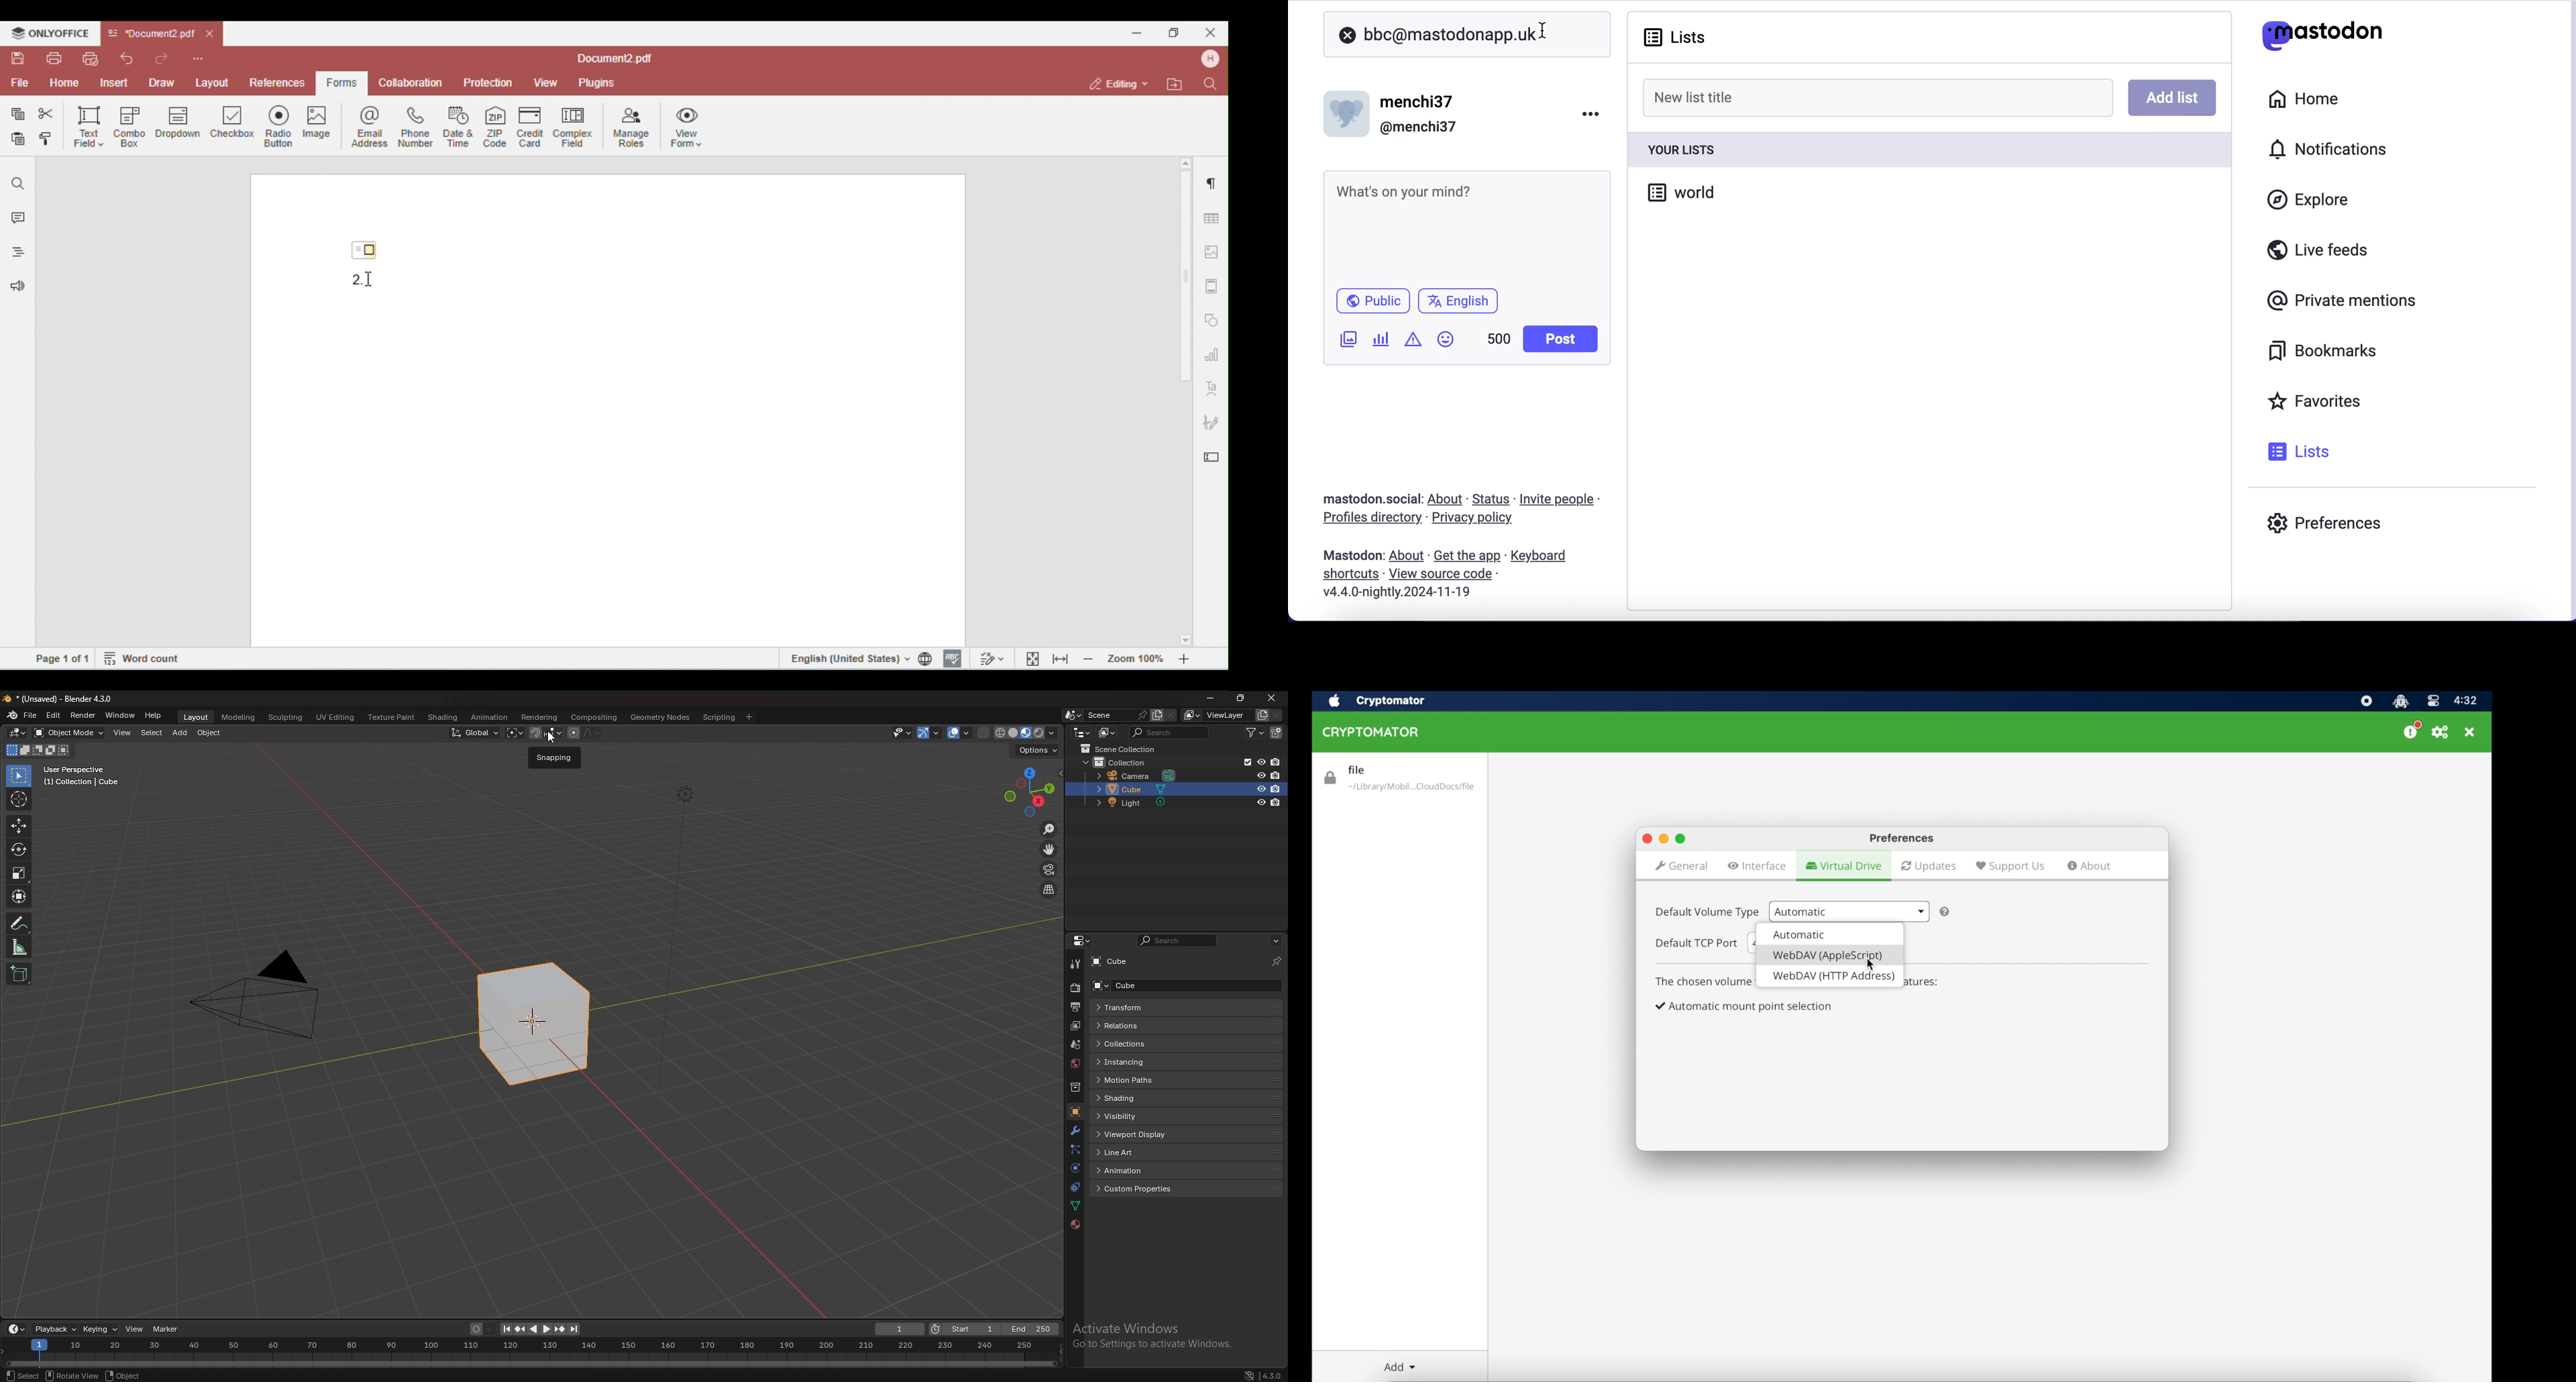 This screenshot has width=2576, height=1400. Describe the element at coordinates (1106, 732) in the screenshot. I see `display mode` at that location.